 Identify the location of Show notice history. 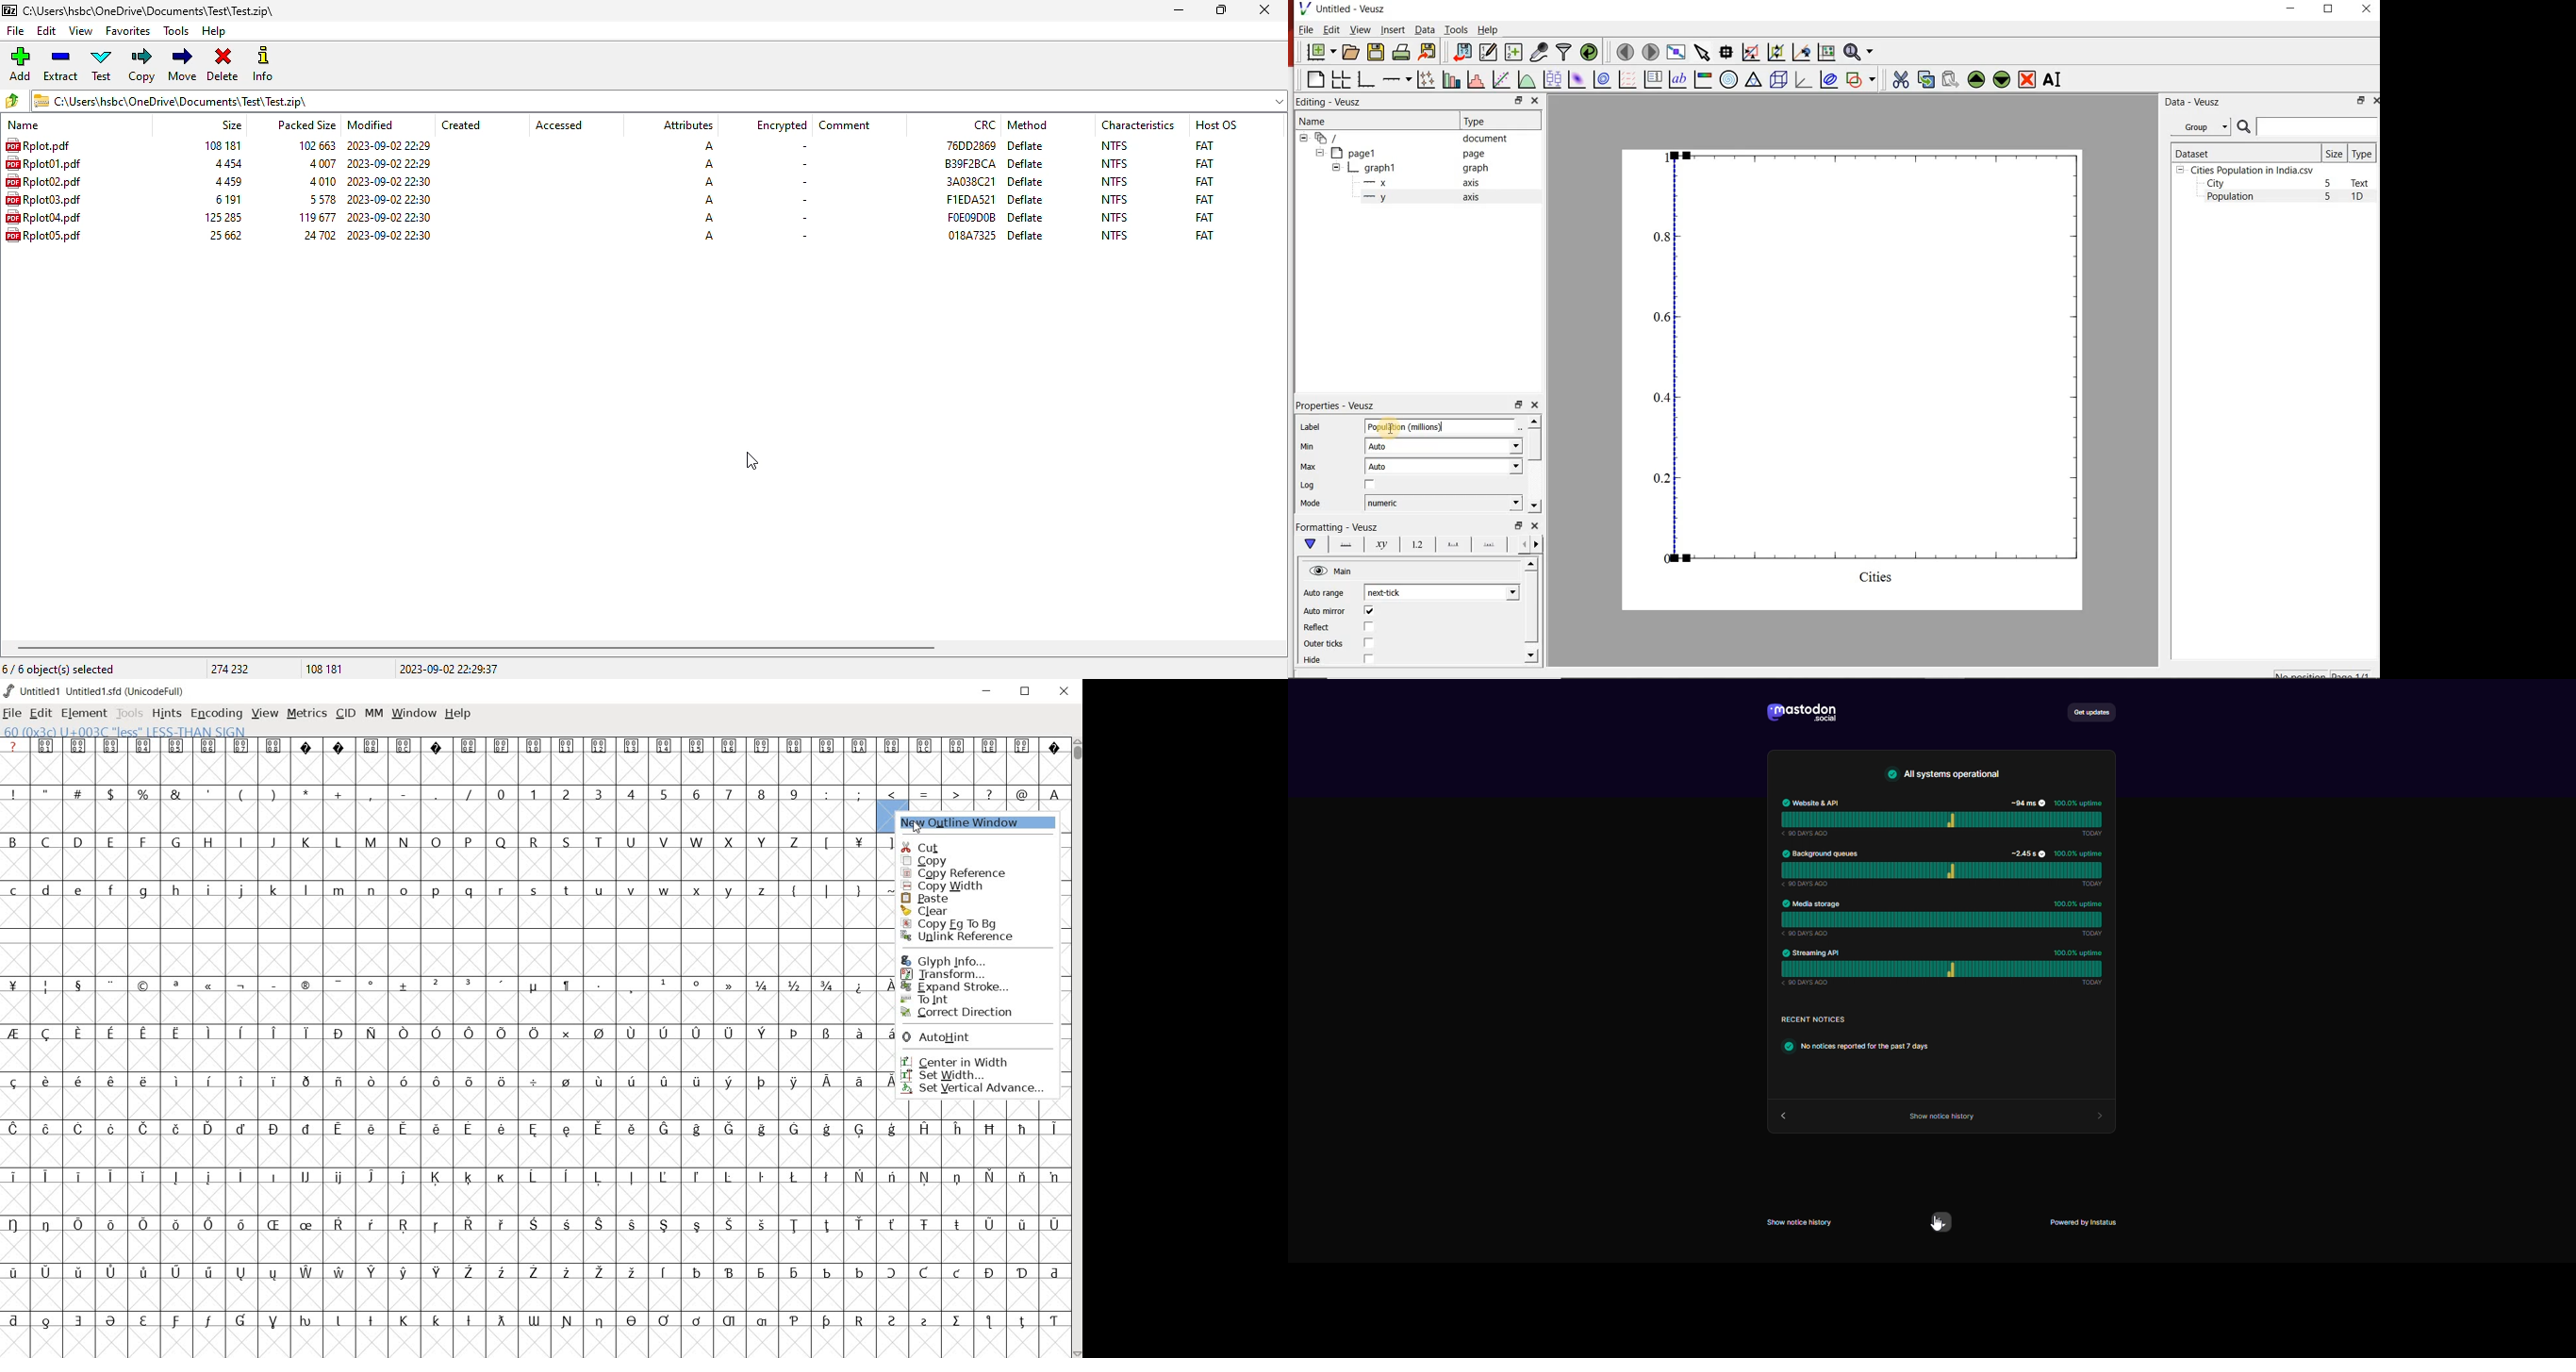
(1801, 1220).